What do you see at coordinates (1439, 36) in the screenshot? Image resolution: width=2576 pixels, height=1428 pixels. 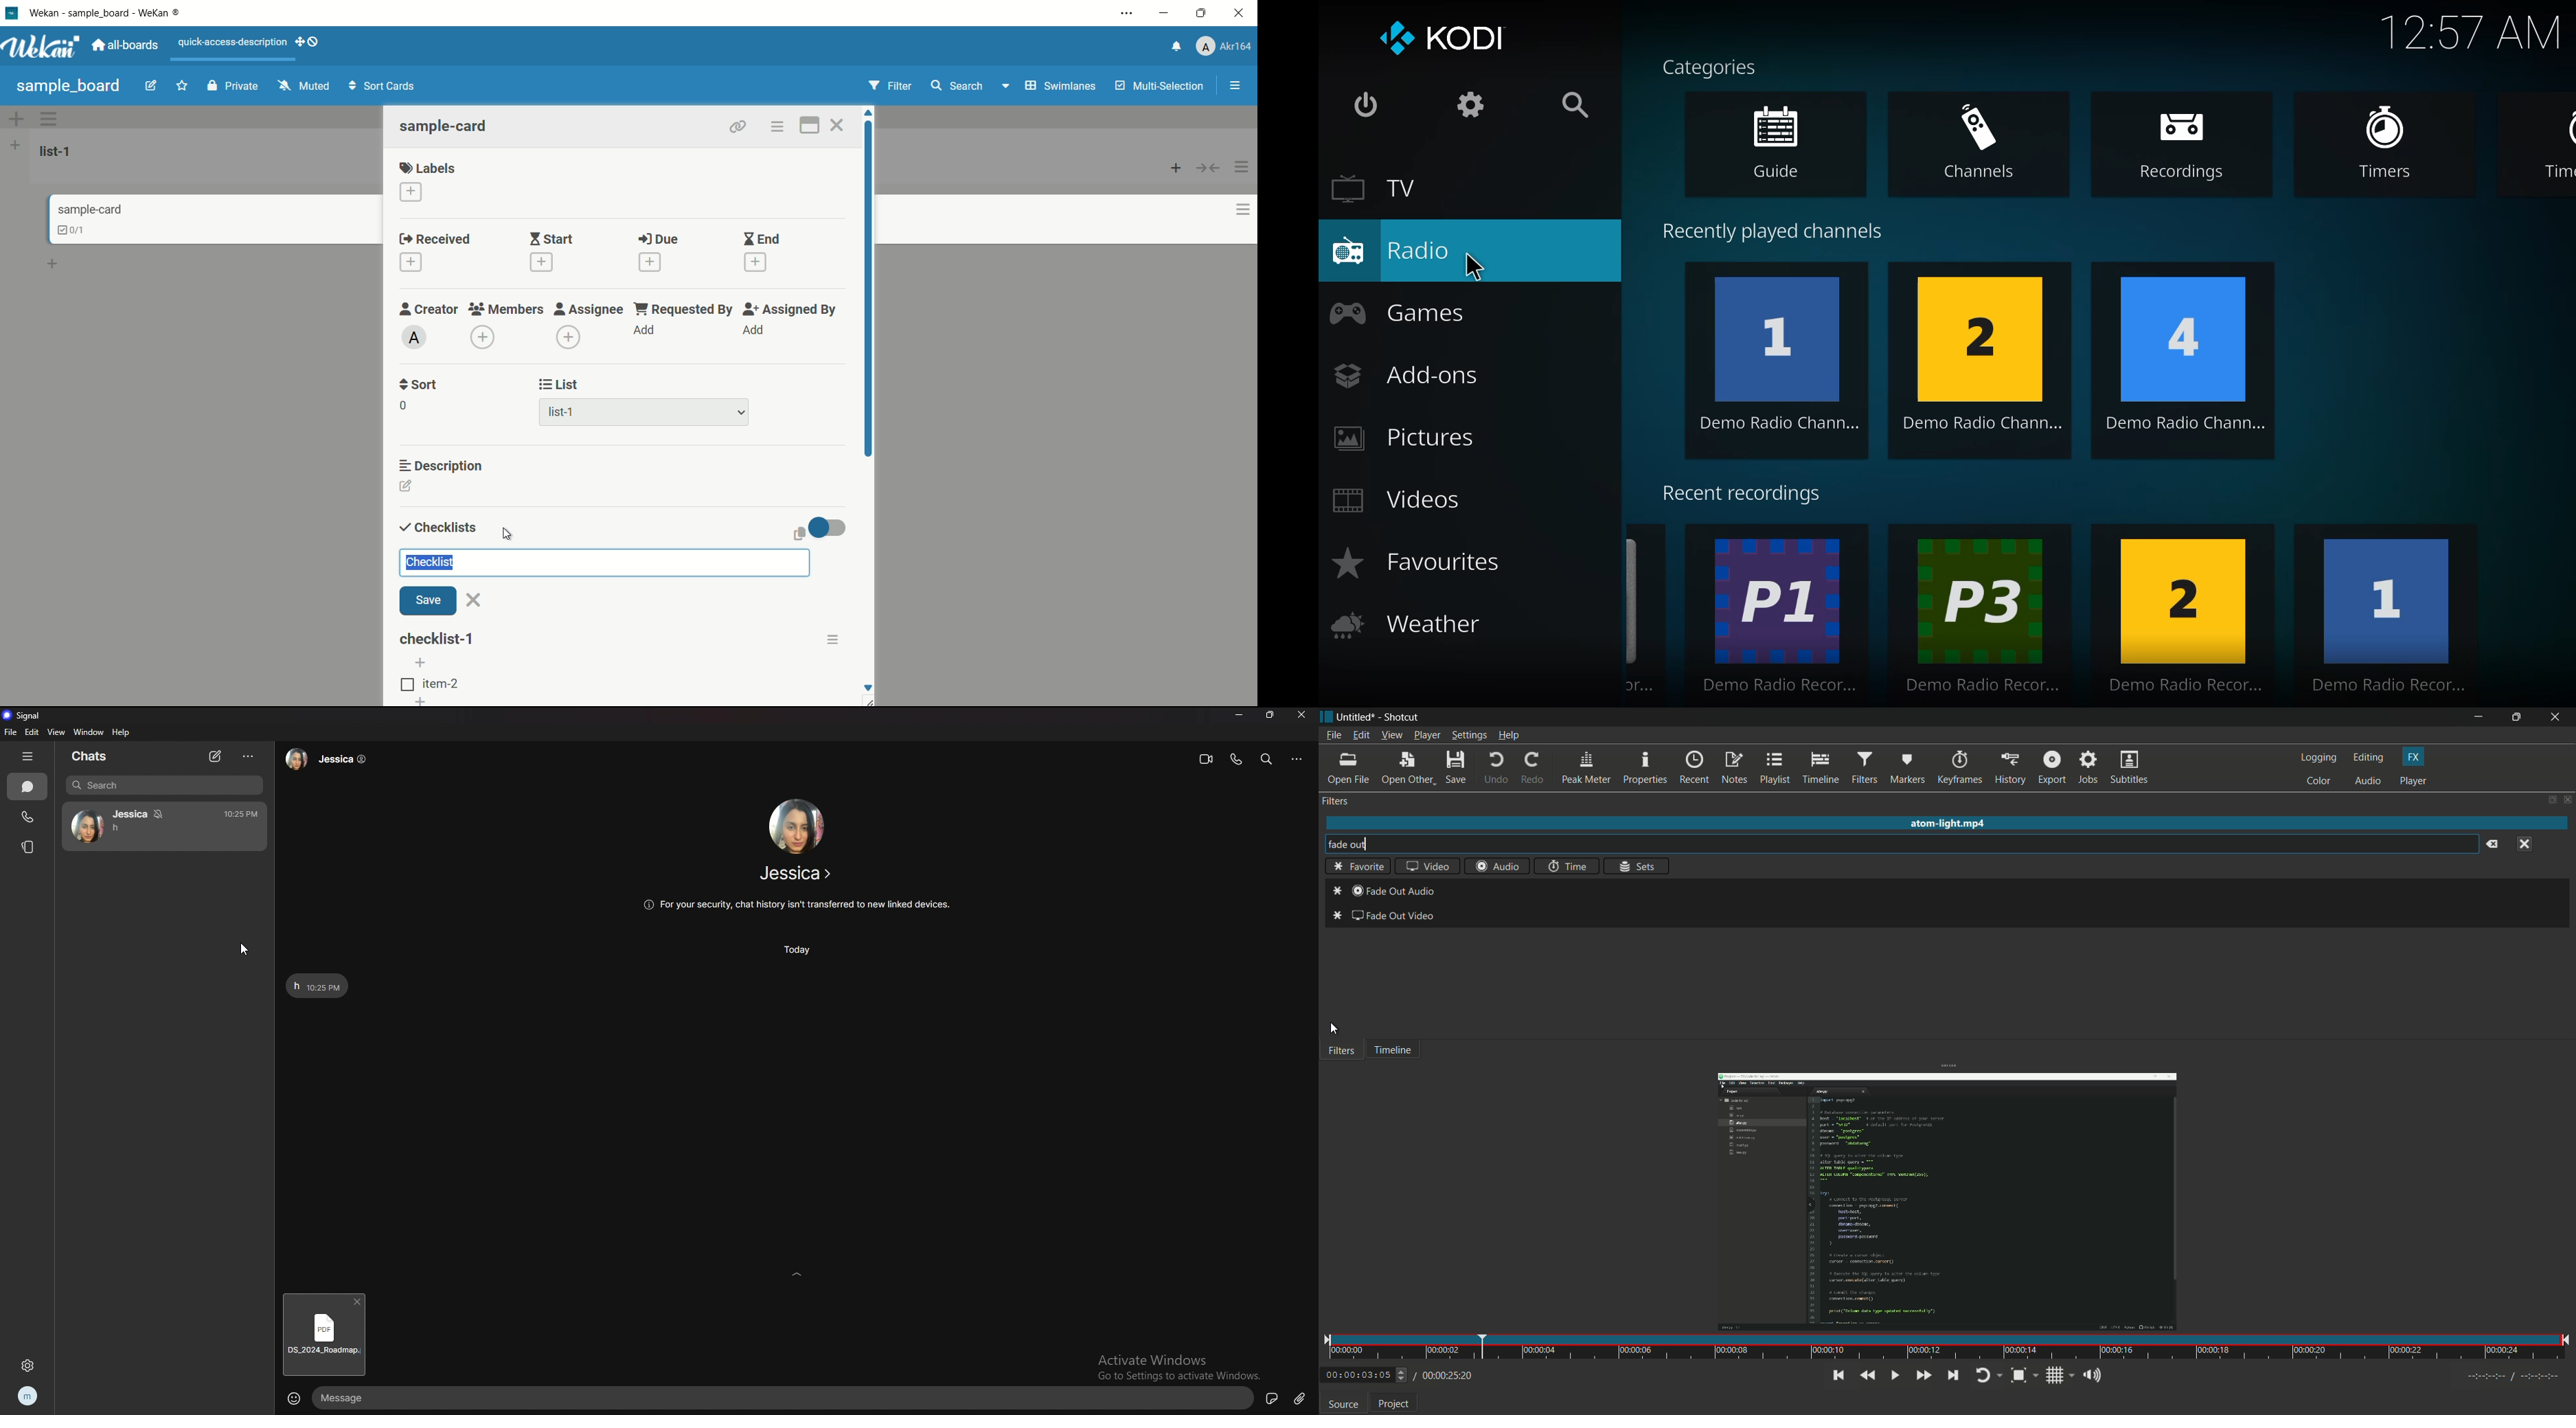 I see `kodi` at bounding box center [1439, 36].